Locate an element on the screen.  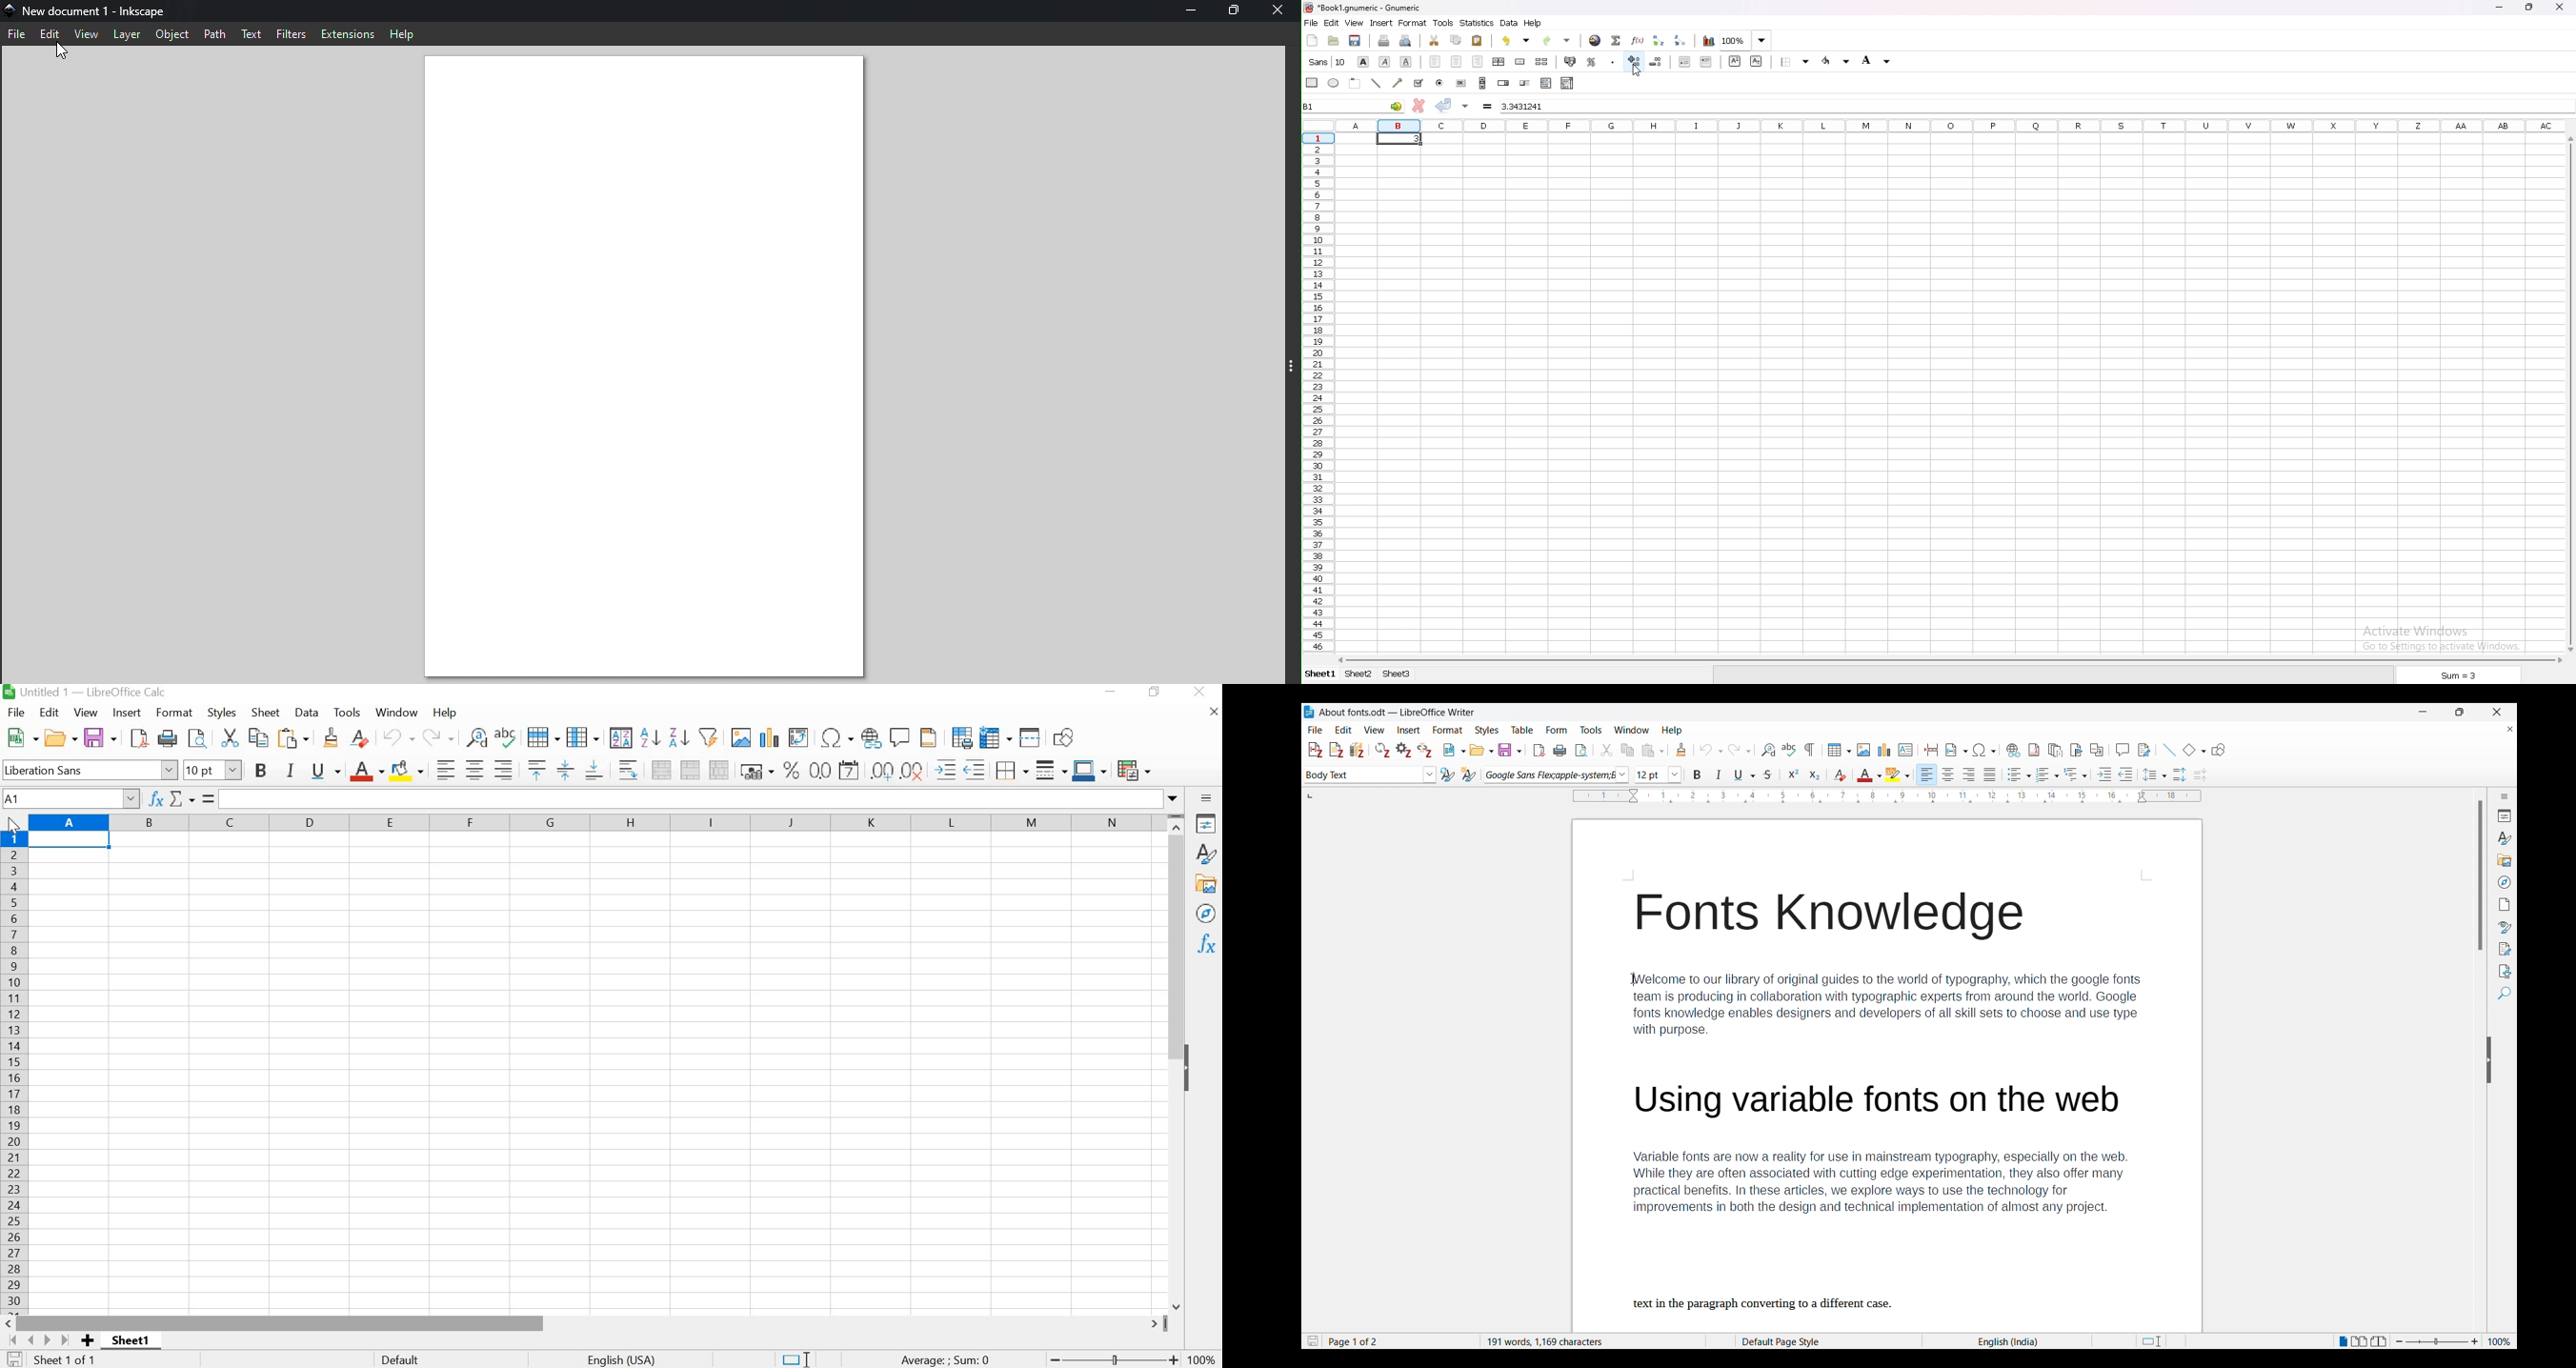
Set line spacing is located at coordinates (2155, 775).